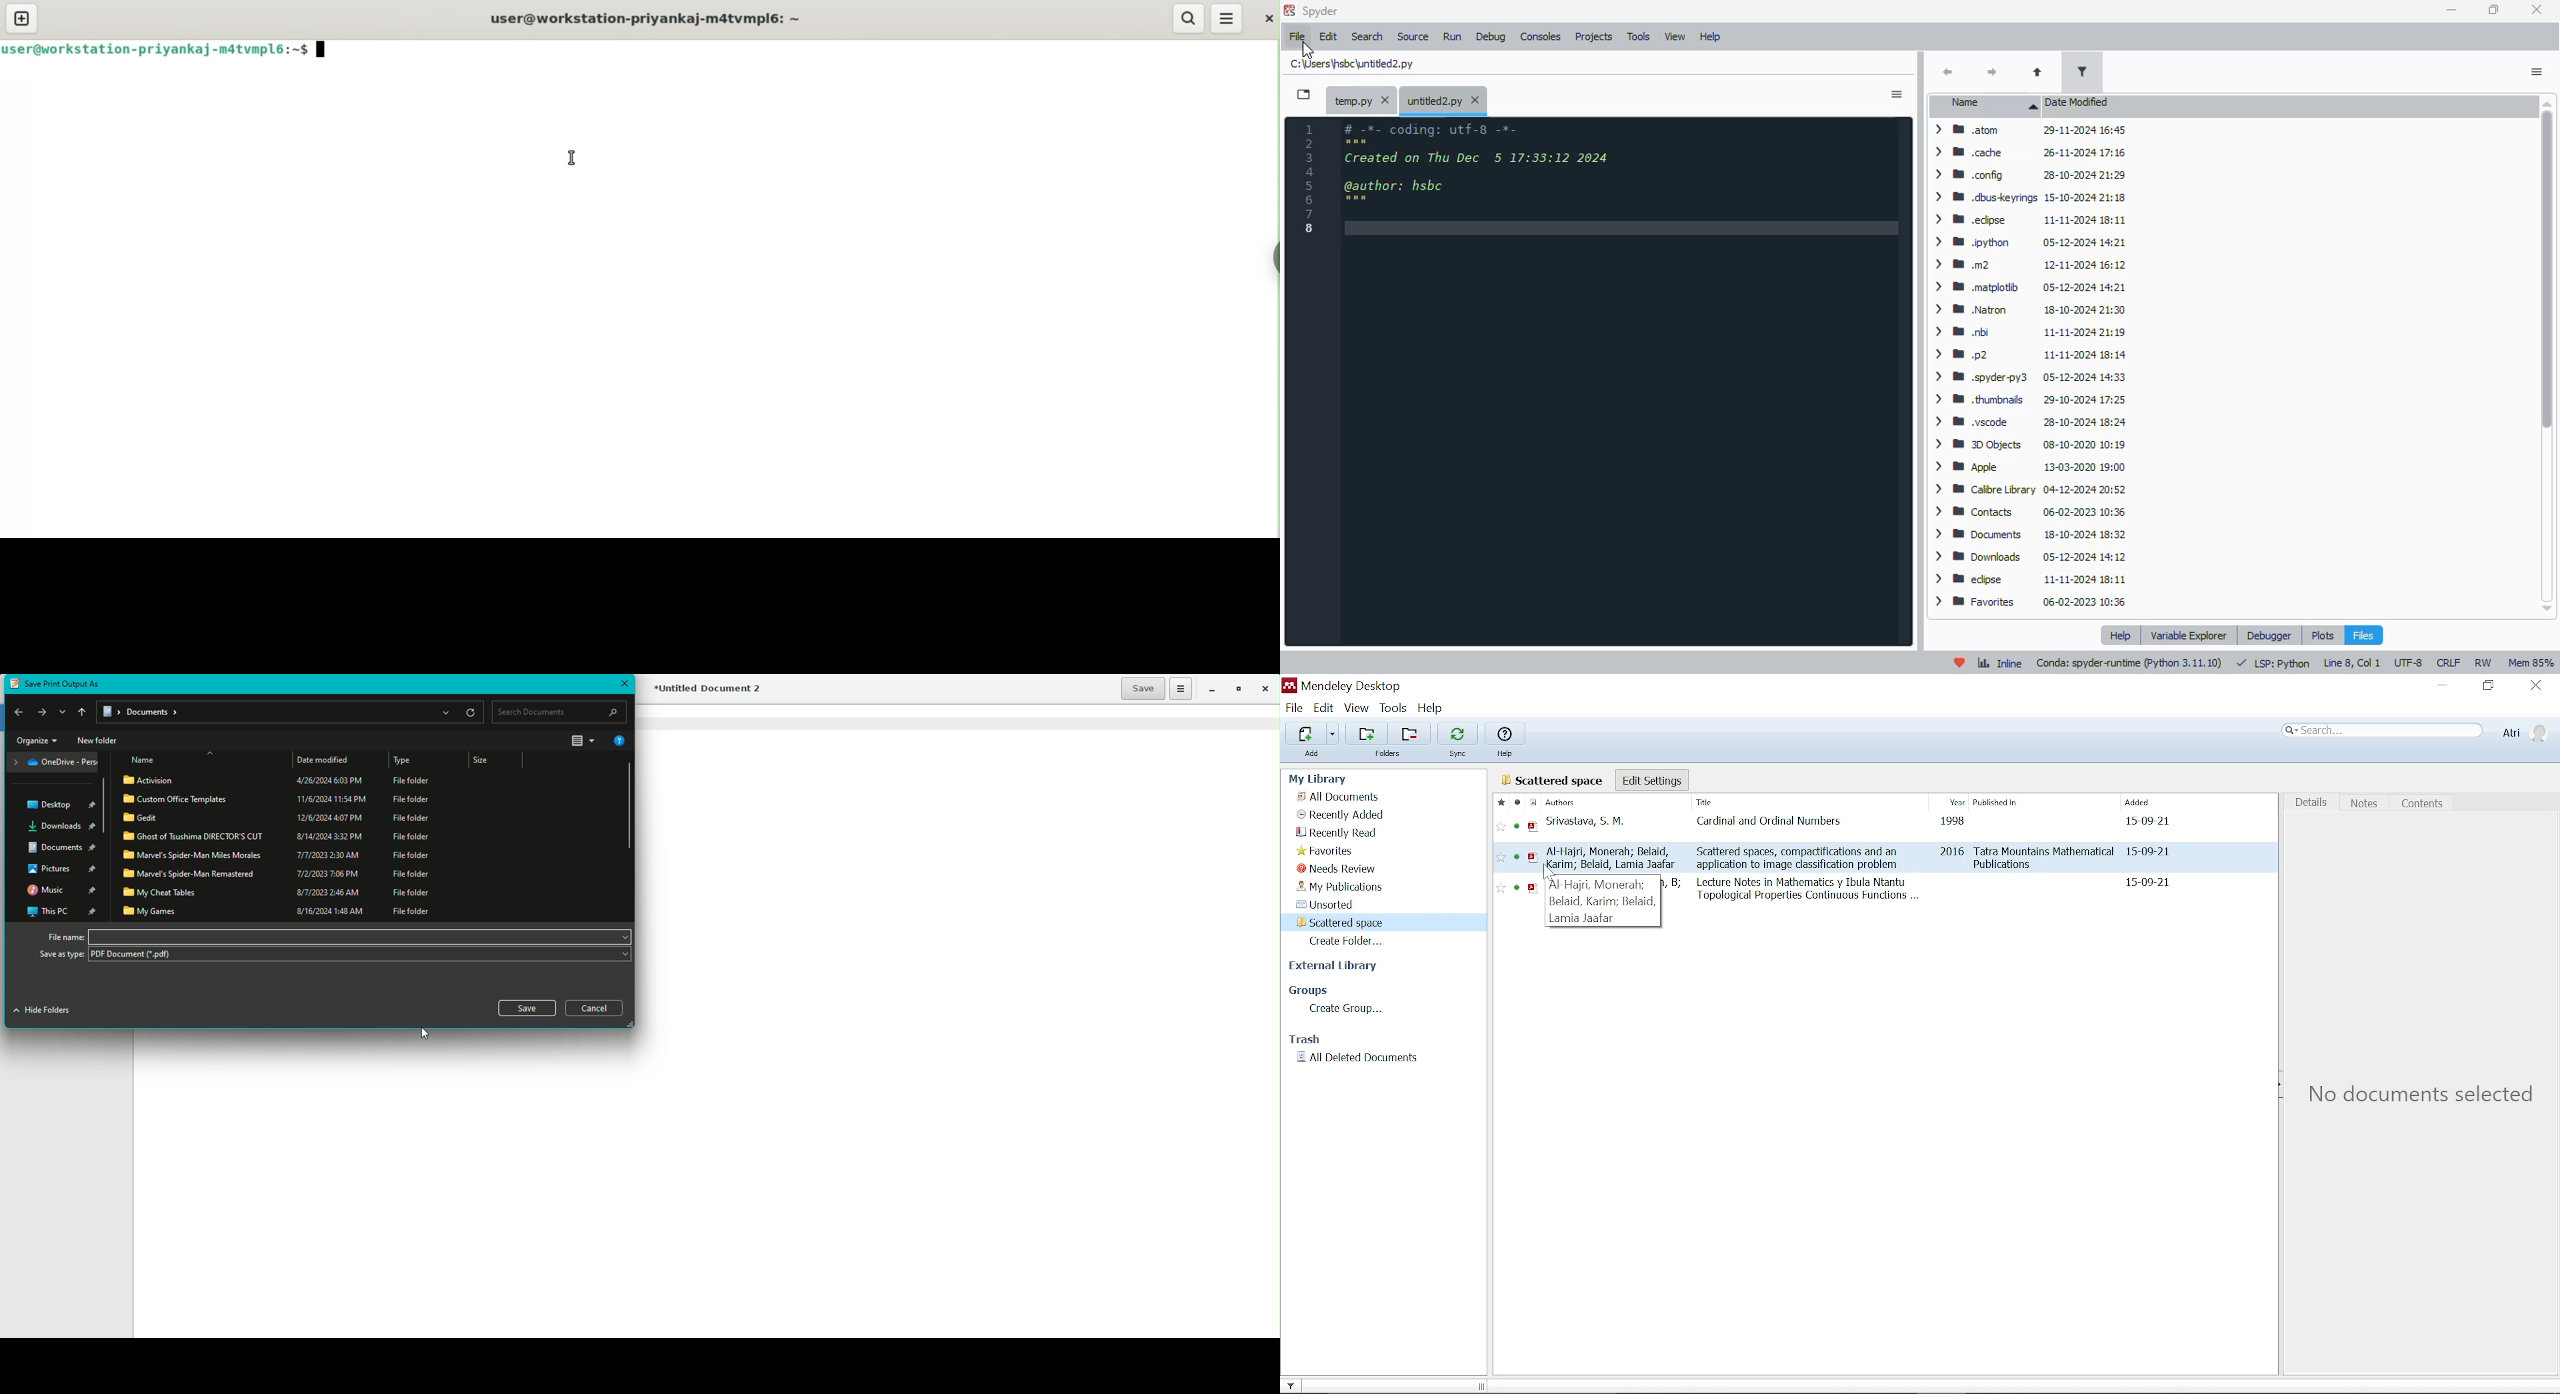 This screenshot has height=1400, width=2576. Describe the element at coordinates (2027, 535) in the screenshot. I see `> 8 Documents 18-10-2024 18:32` at that location.